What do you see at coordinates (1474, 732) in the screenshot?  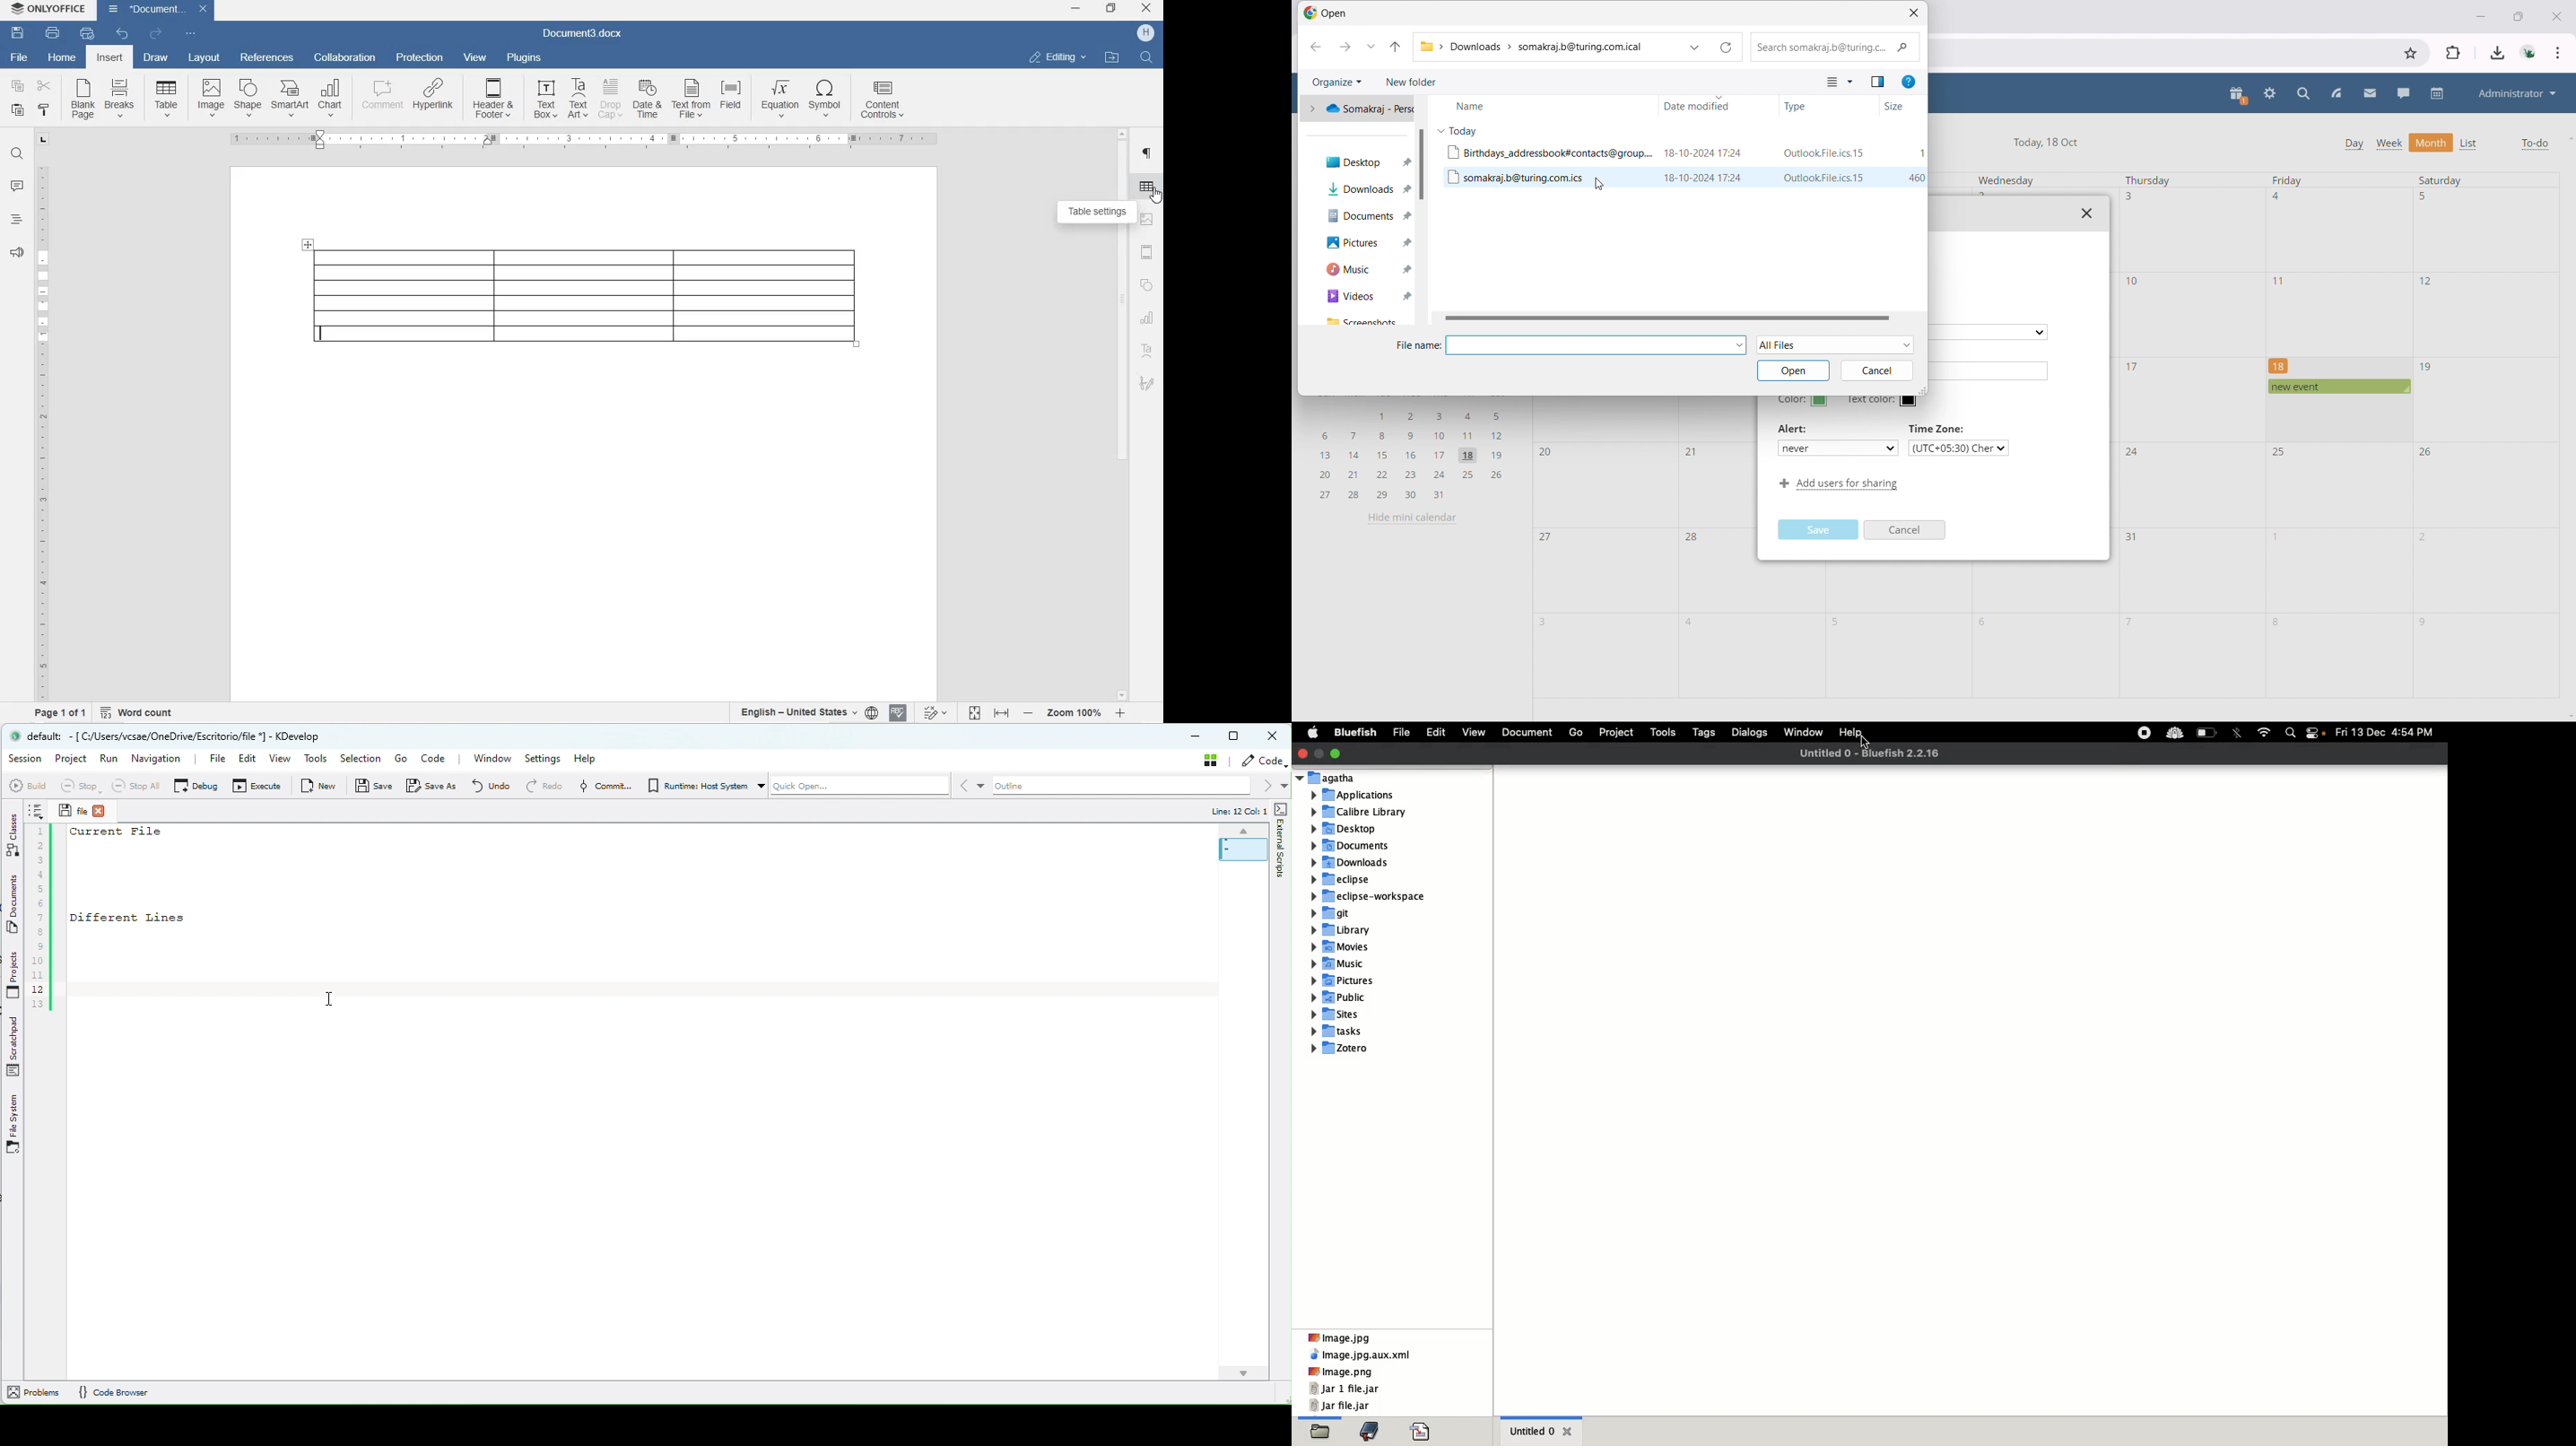 I see `View` at bounding box center [1474, 732].